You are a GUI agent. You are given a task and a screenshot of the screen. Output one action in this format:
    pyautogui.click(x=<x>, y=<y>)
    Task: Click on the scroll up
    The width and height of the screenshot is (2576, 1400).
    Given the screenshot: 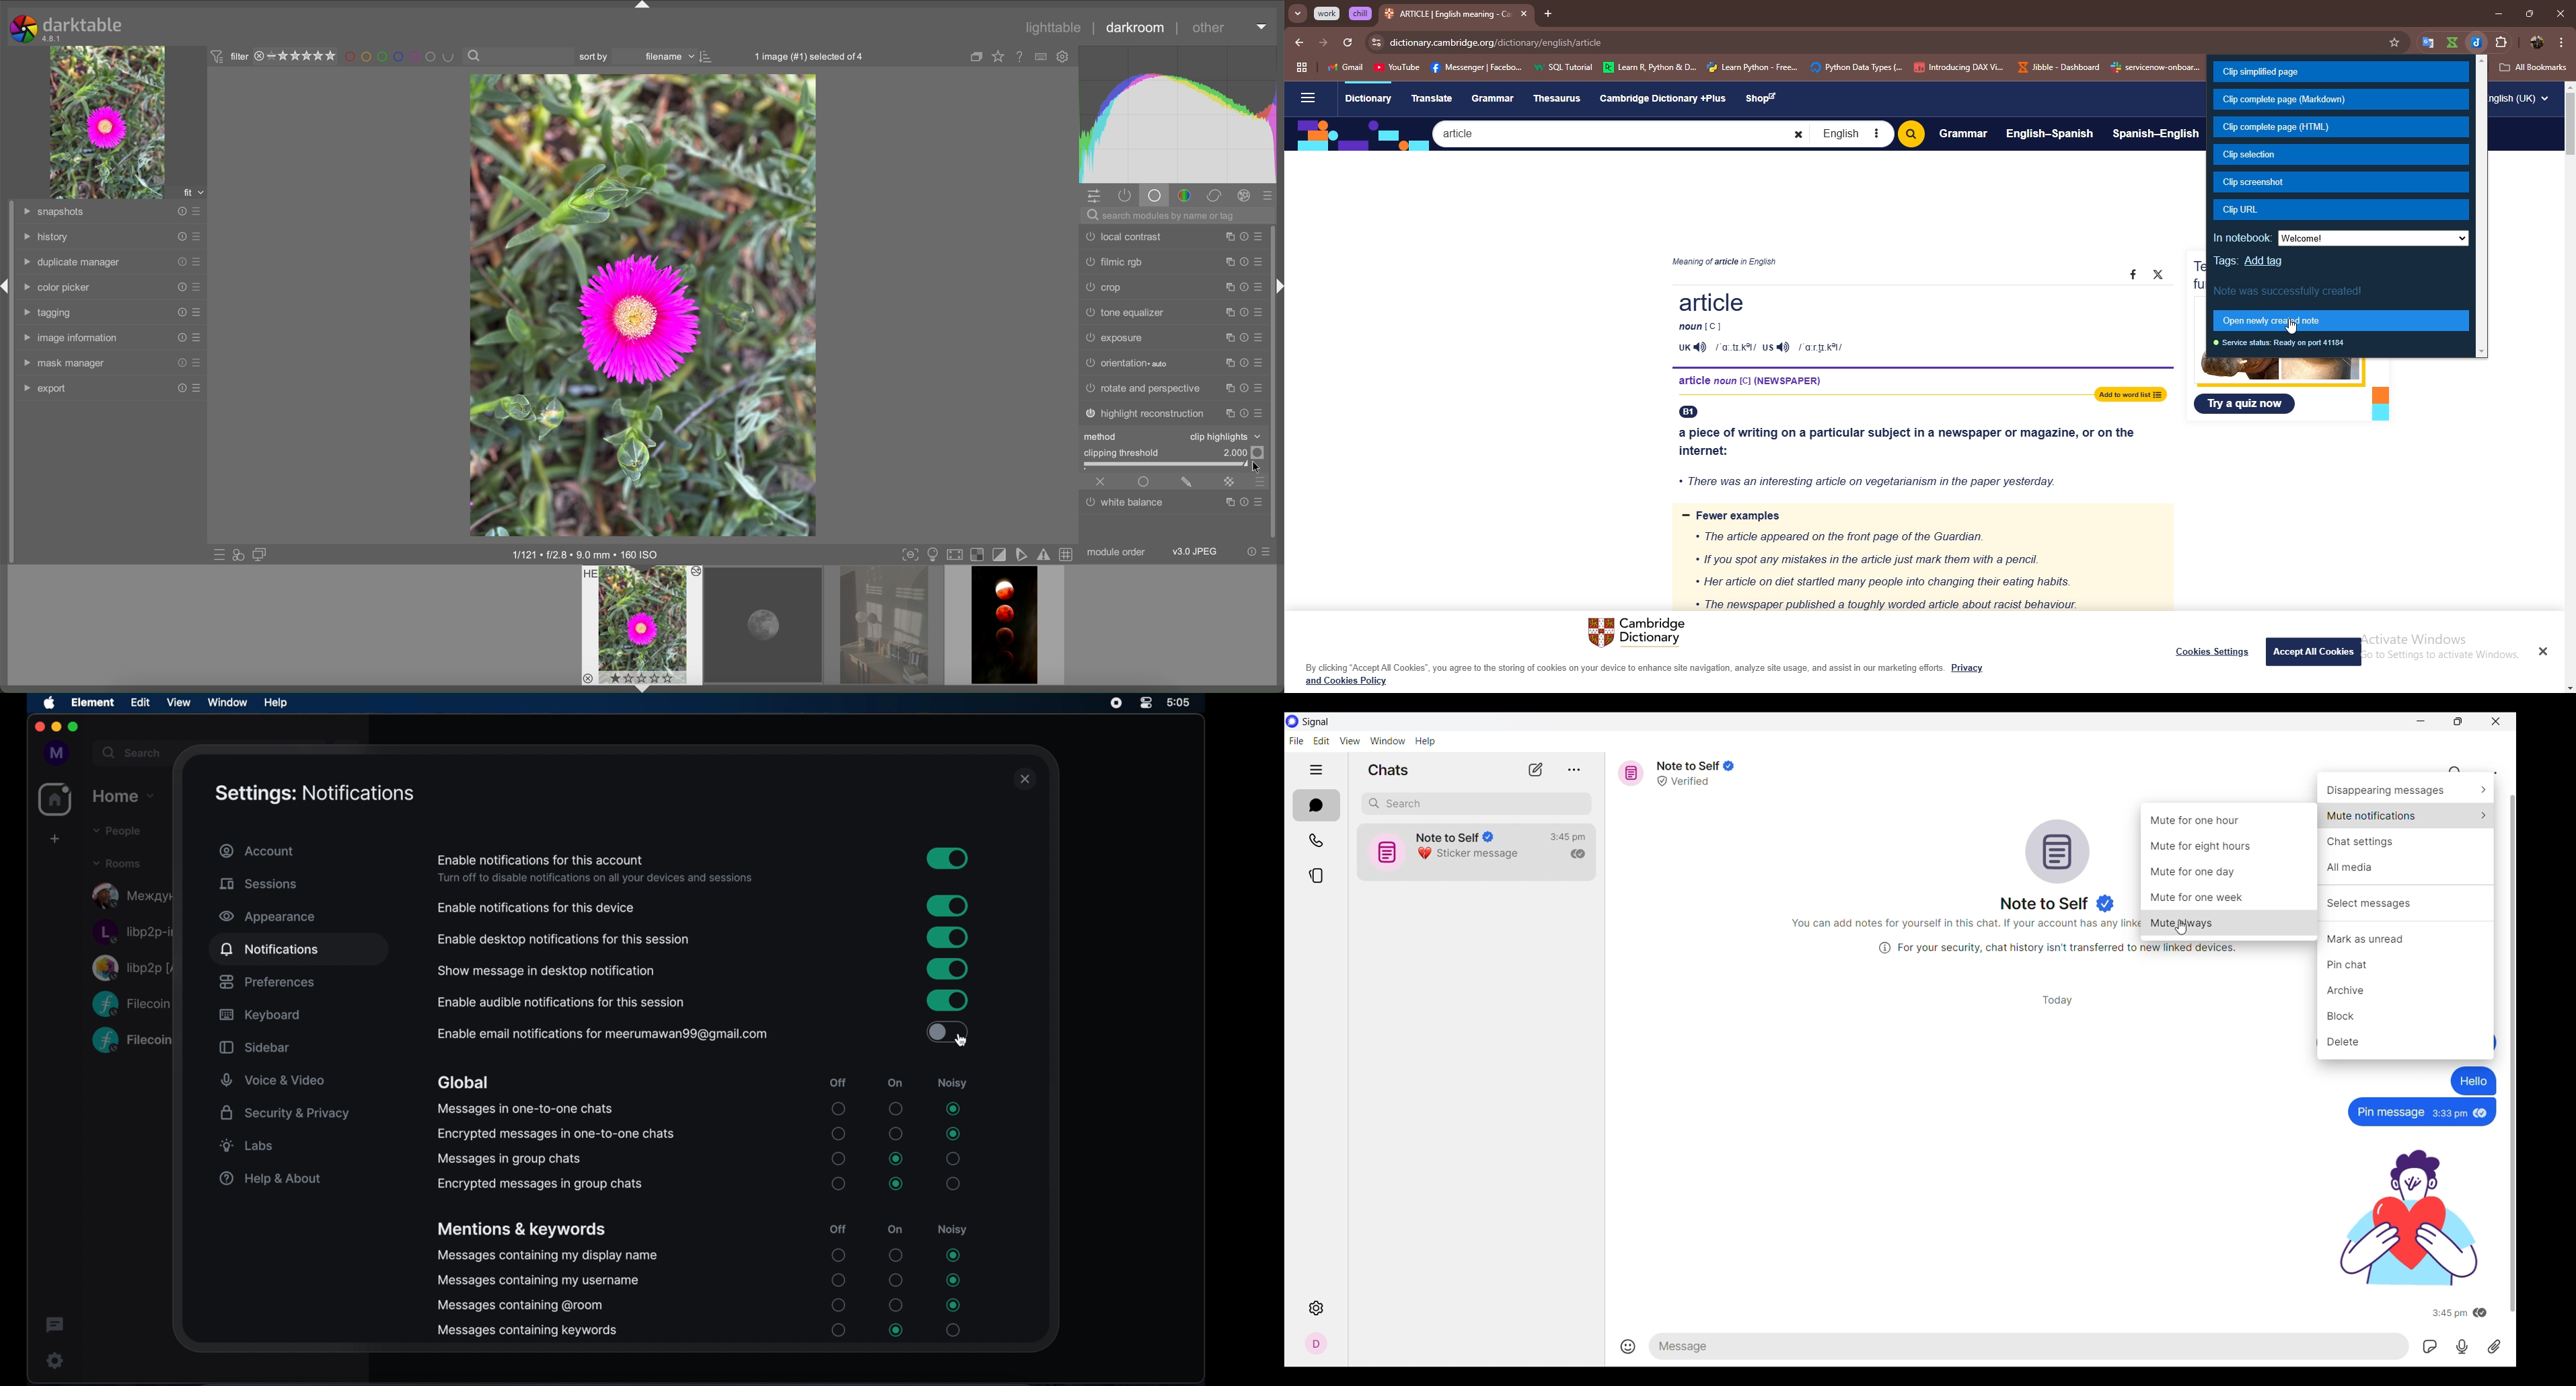 What is the action you would take?
    pyautogui.click(x=2568, y=86)
    